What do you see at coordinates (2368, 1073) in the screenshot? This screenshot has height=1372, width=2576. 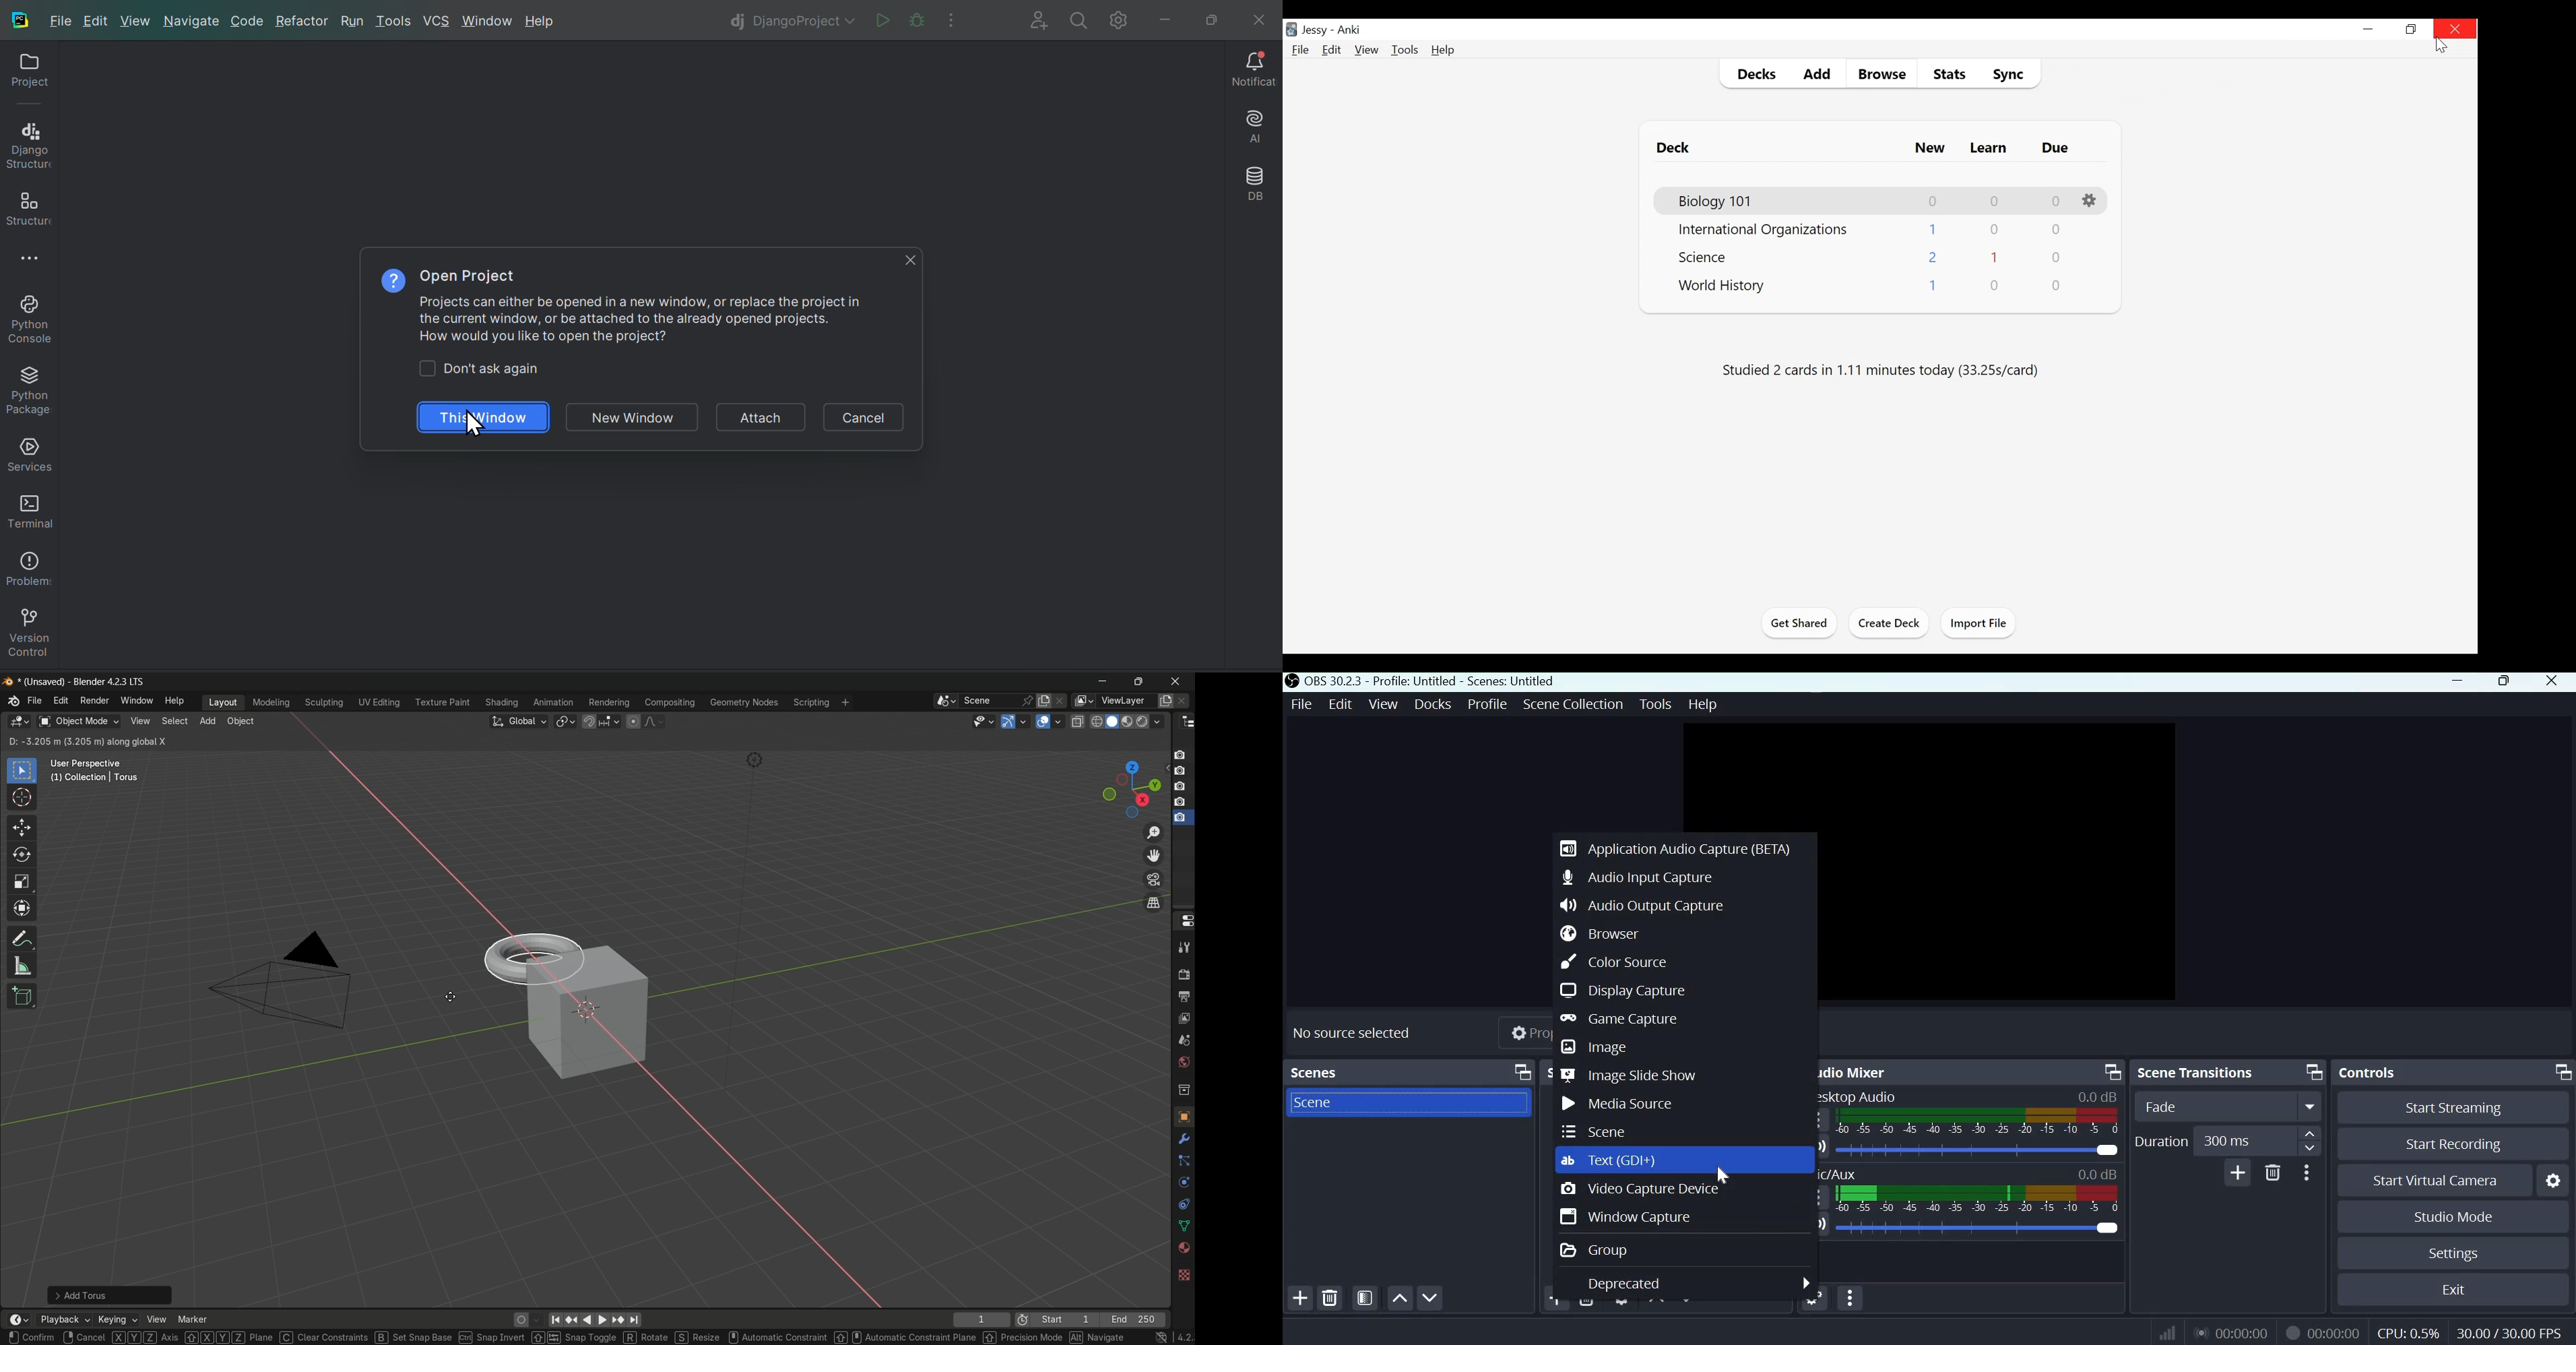 I see `Controls` at bounding box center [2368, 1073].